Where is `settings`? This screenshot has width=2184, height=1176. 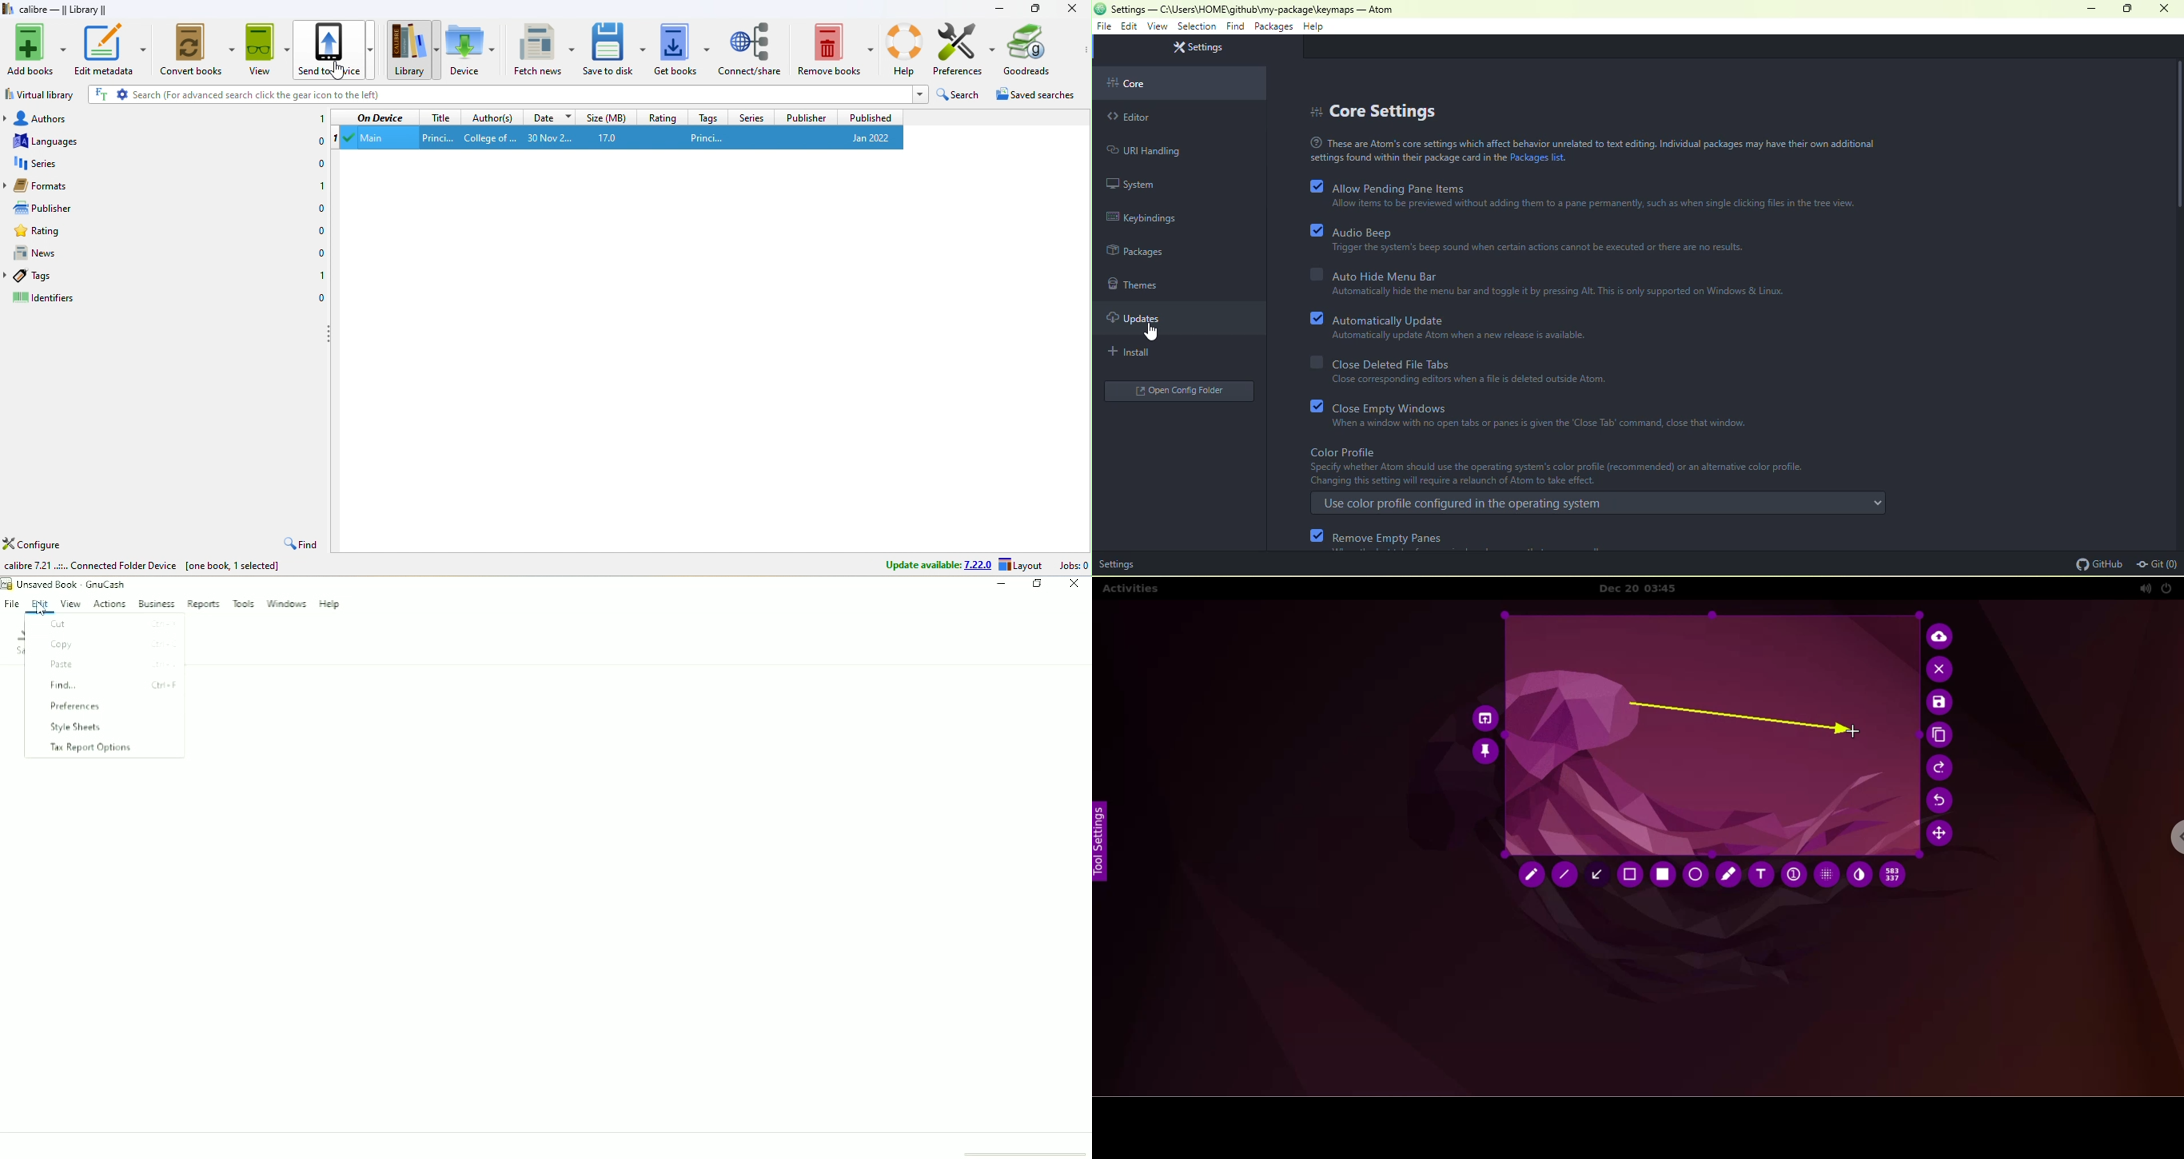 settings is located at coordinates (1202, 48).